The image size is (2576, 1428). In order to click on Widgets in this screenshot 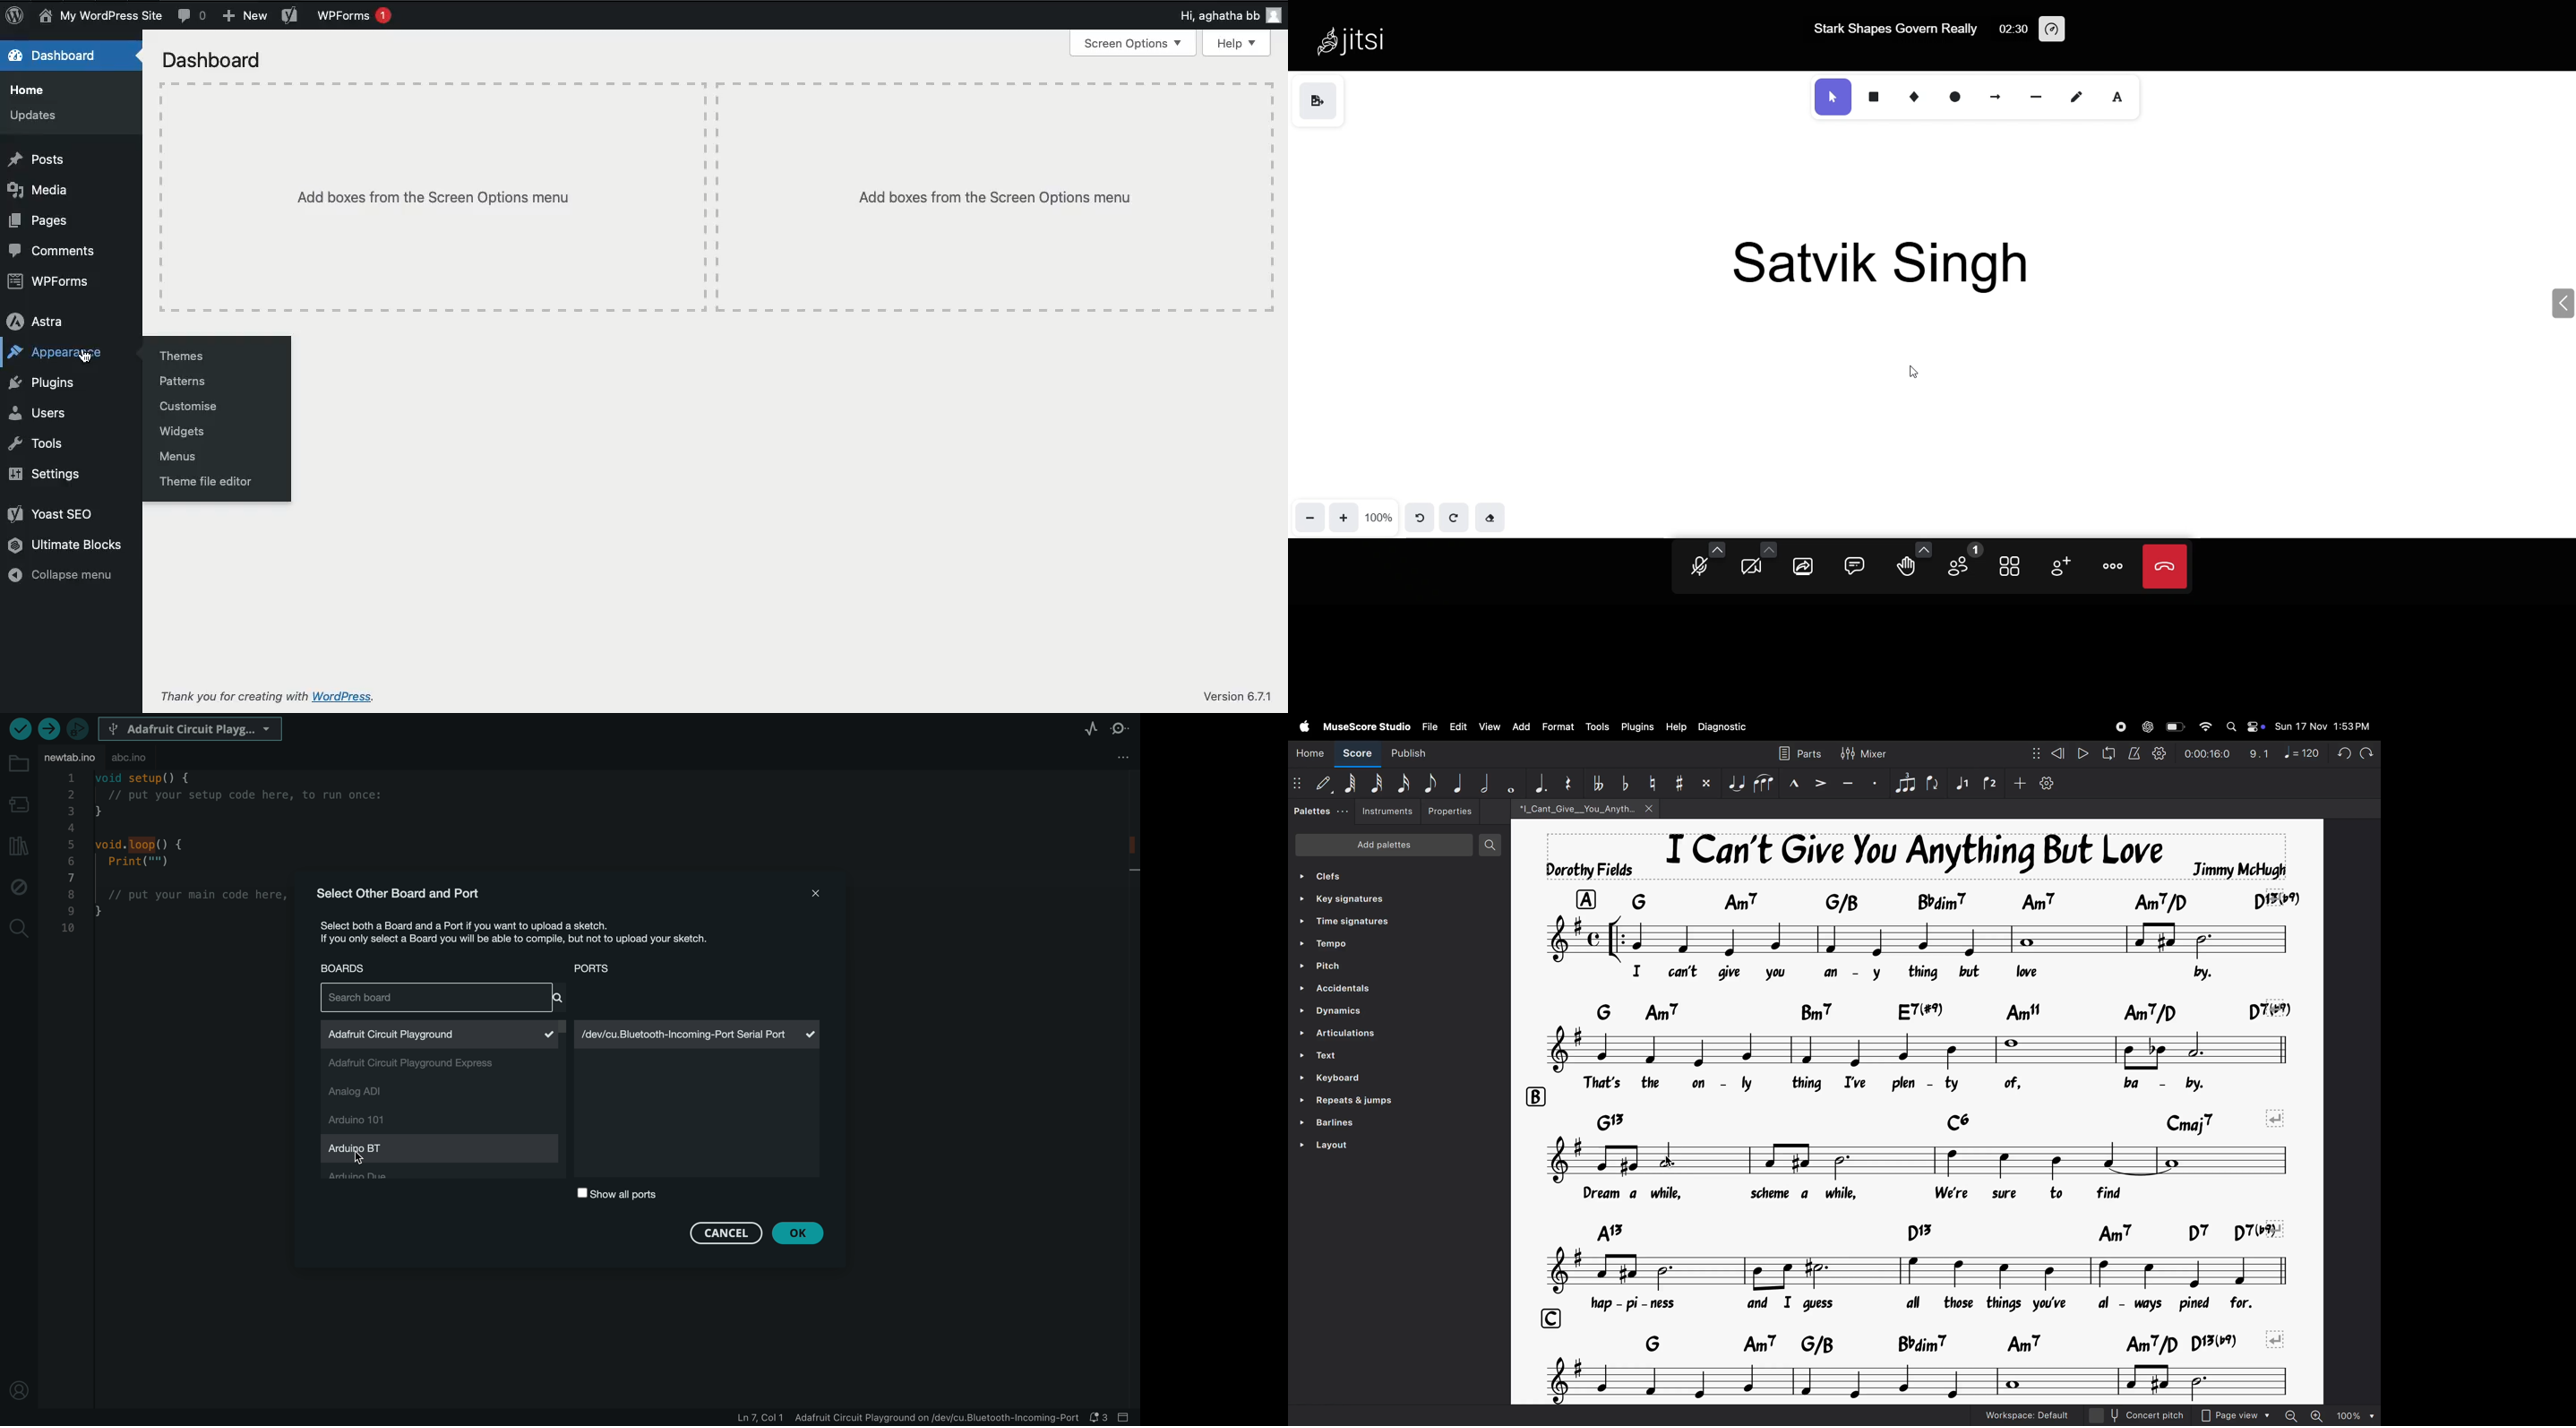, I will do `click(185, 432)`.